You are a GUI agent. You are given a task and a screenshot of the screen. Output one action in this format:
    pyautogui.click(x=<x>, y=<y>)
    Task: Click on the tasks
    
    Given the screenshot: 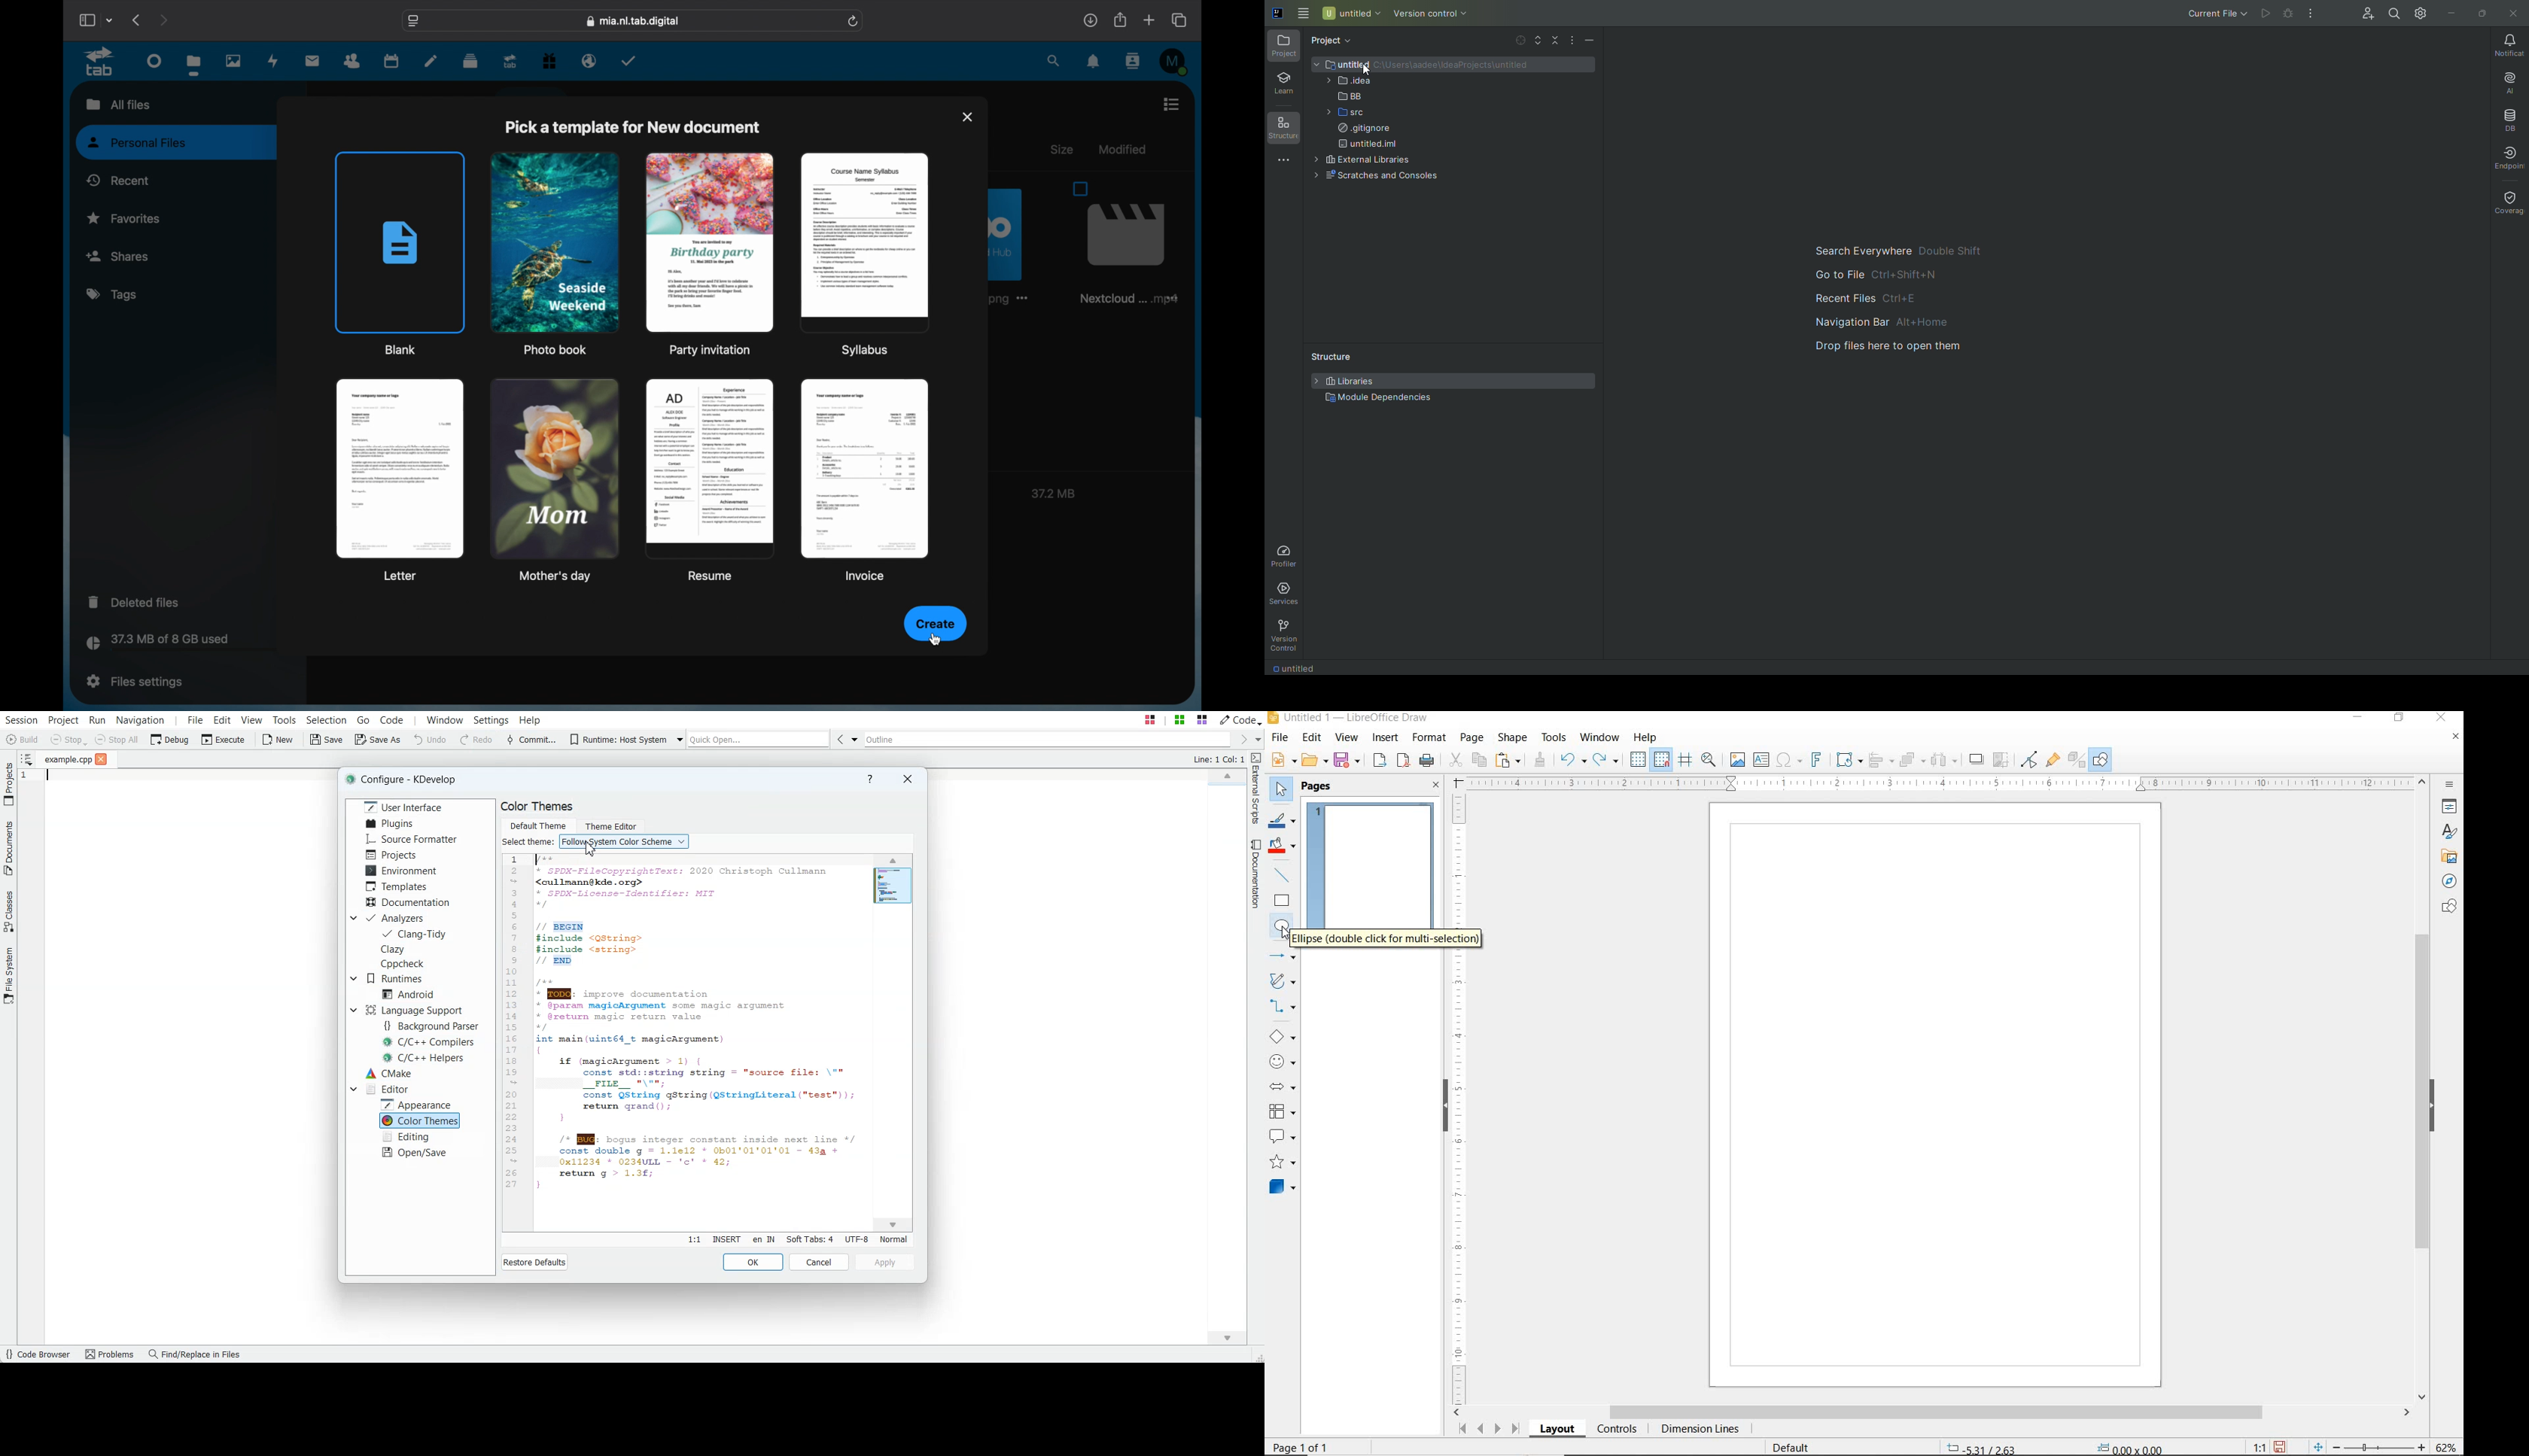 What is the action you would take?
    pyautogui.click(x=629, y=61)
    